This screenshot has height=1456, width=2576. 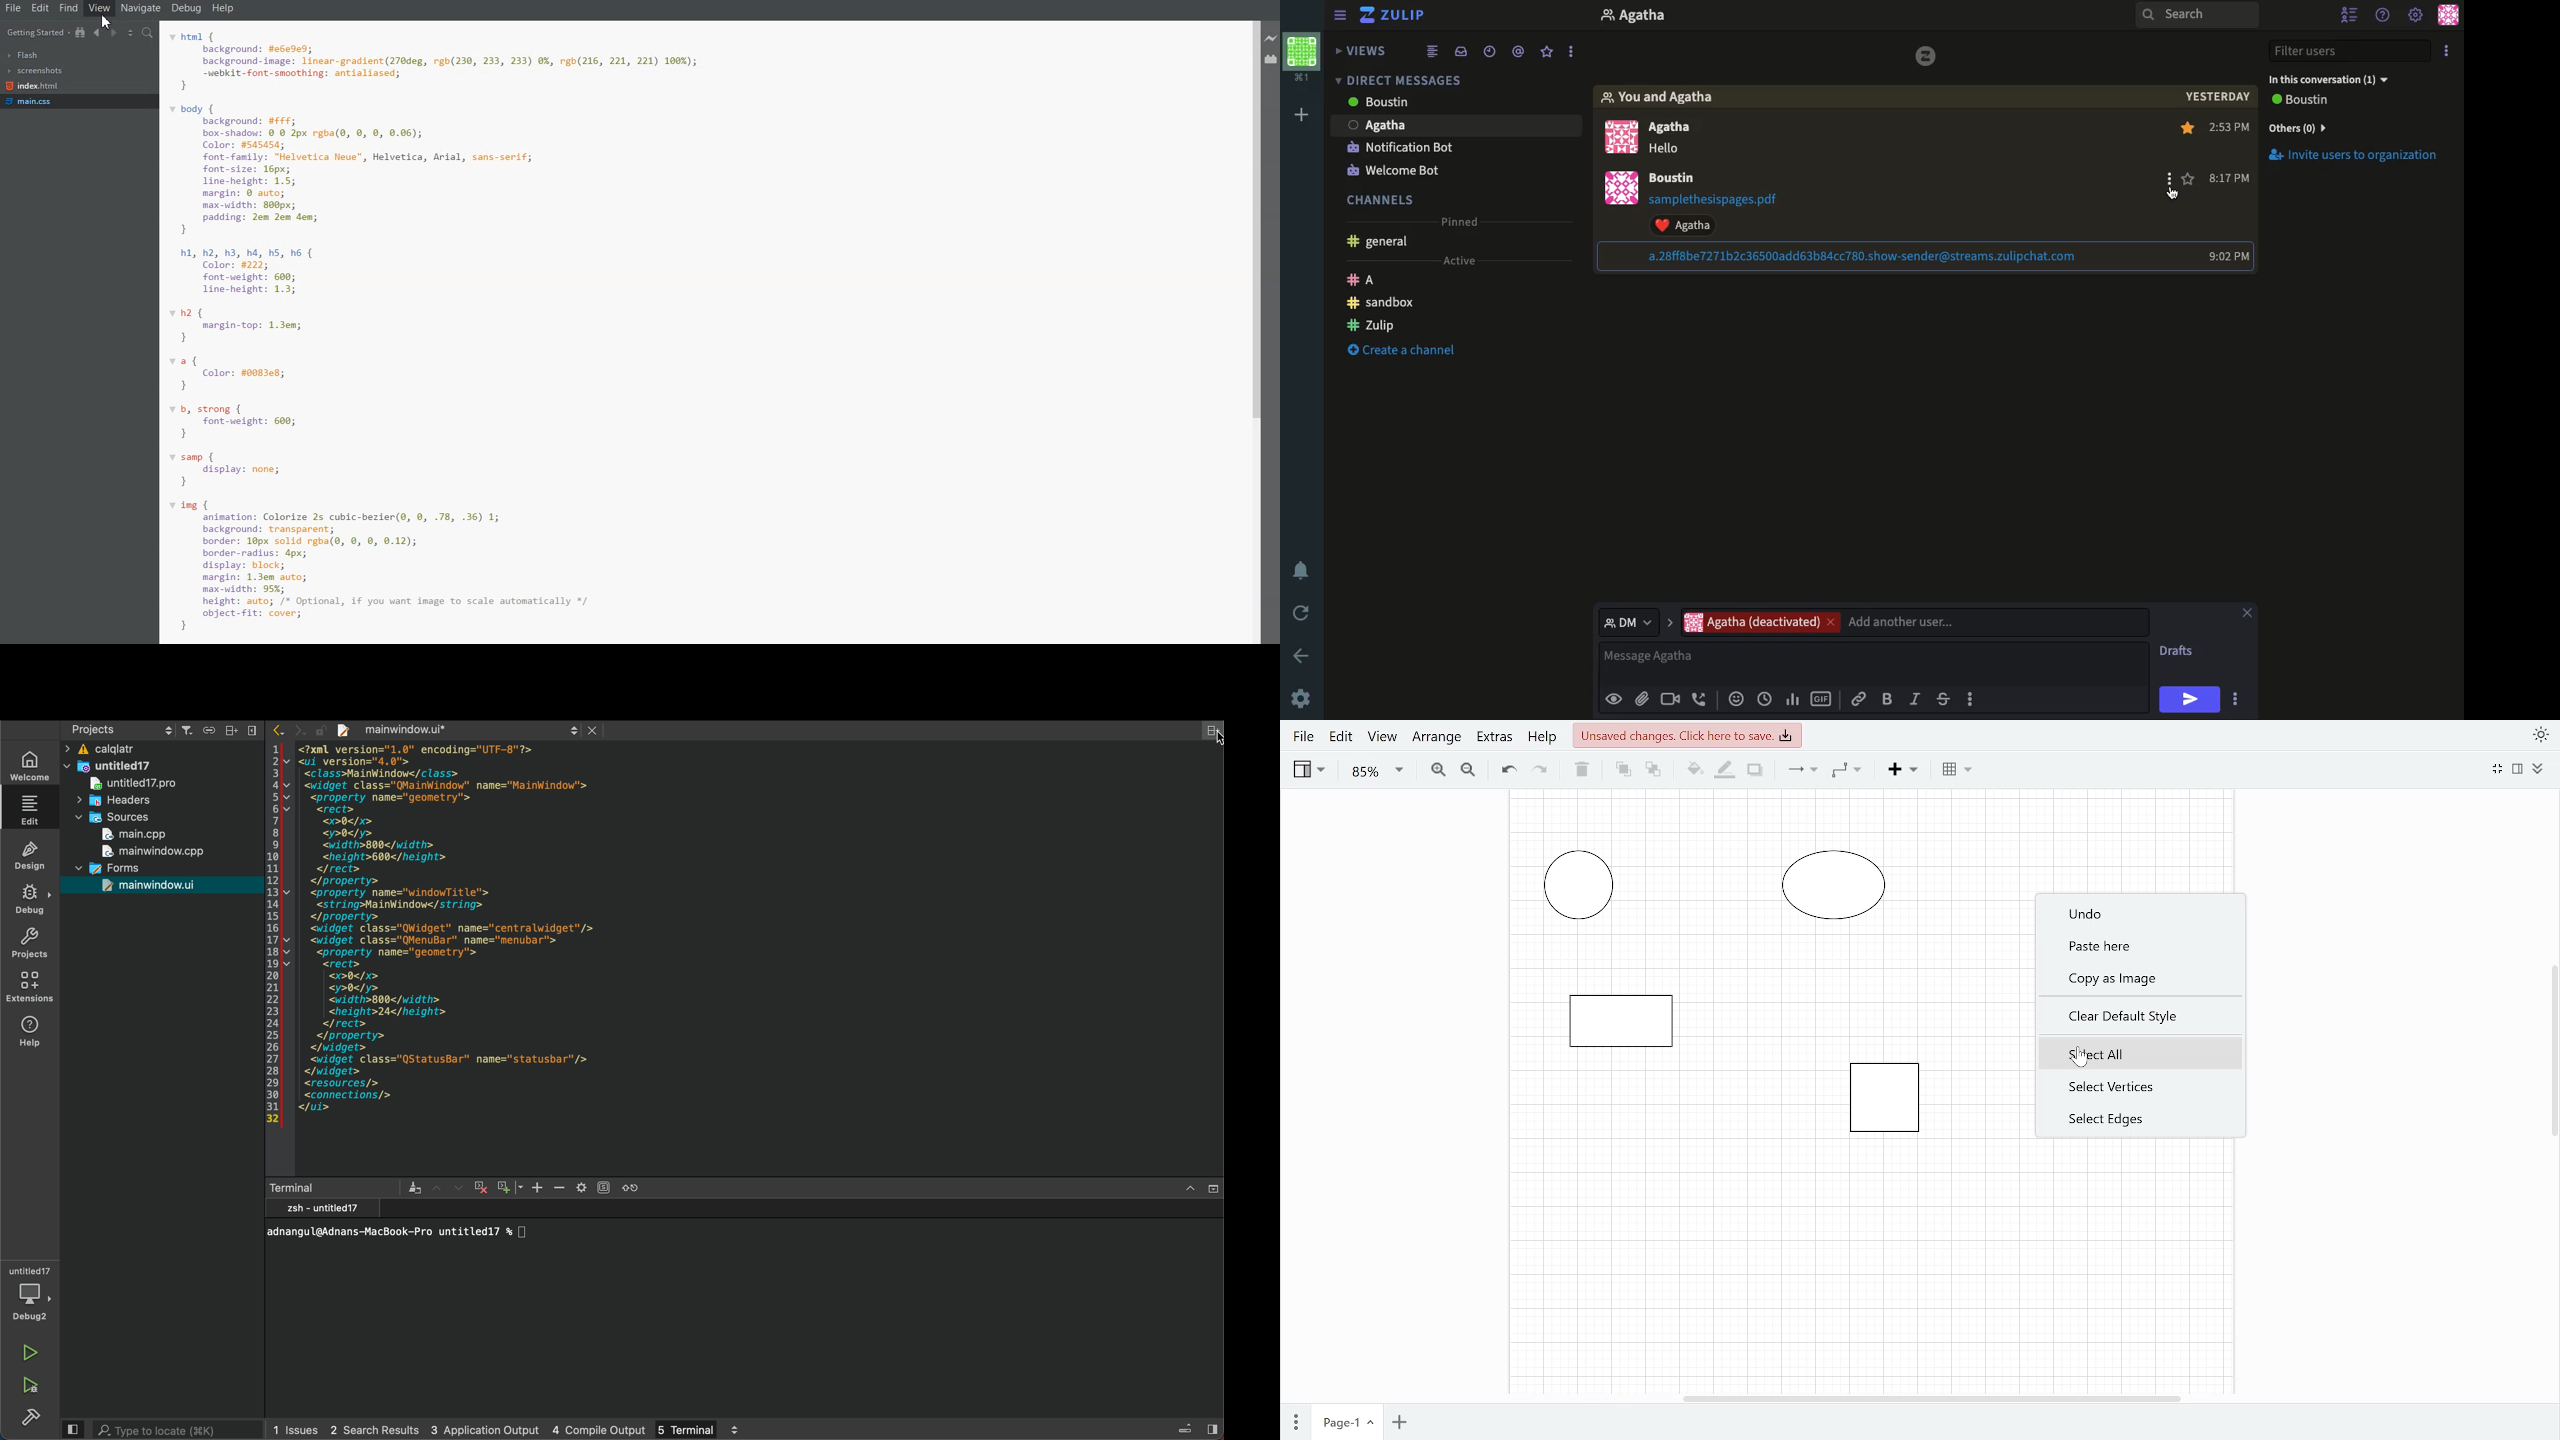 What do you see at coordinates (2191, 131) in the screenshot?
I see `star` at bounding box center [2191, 131].